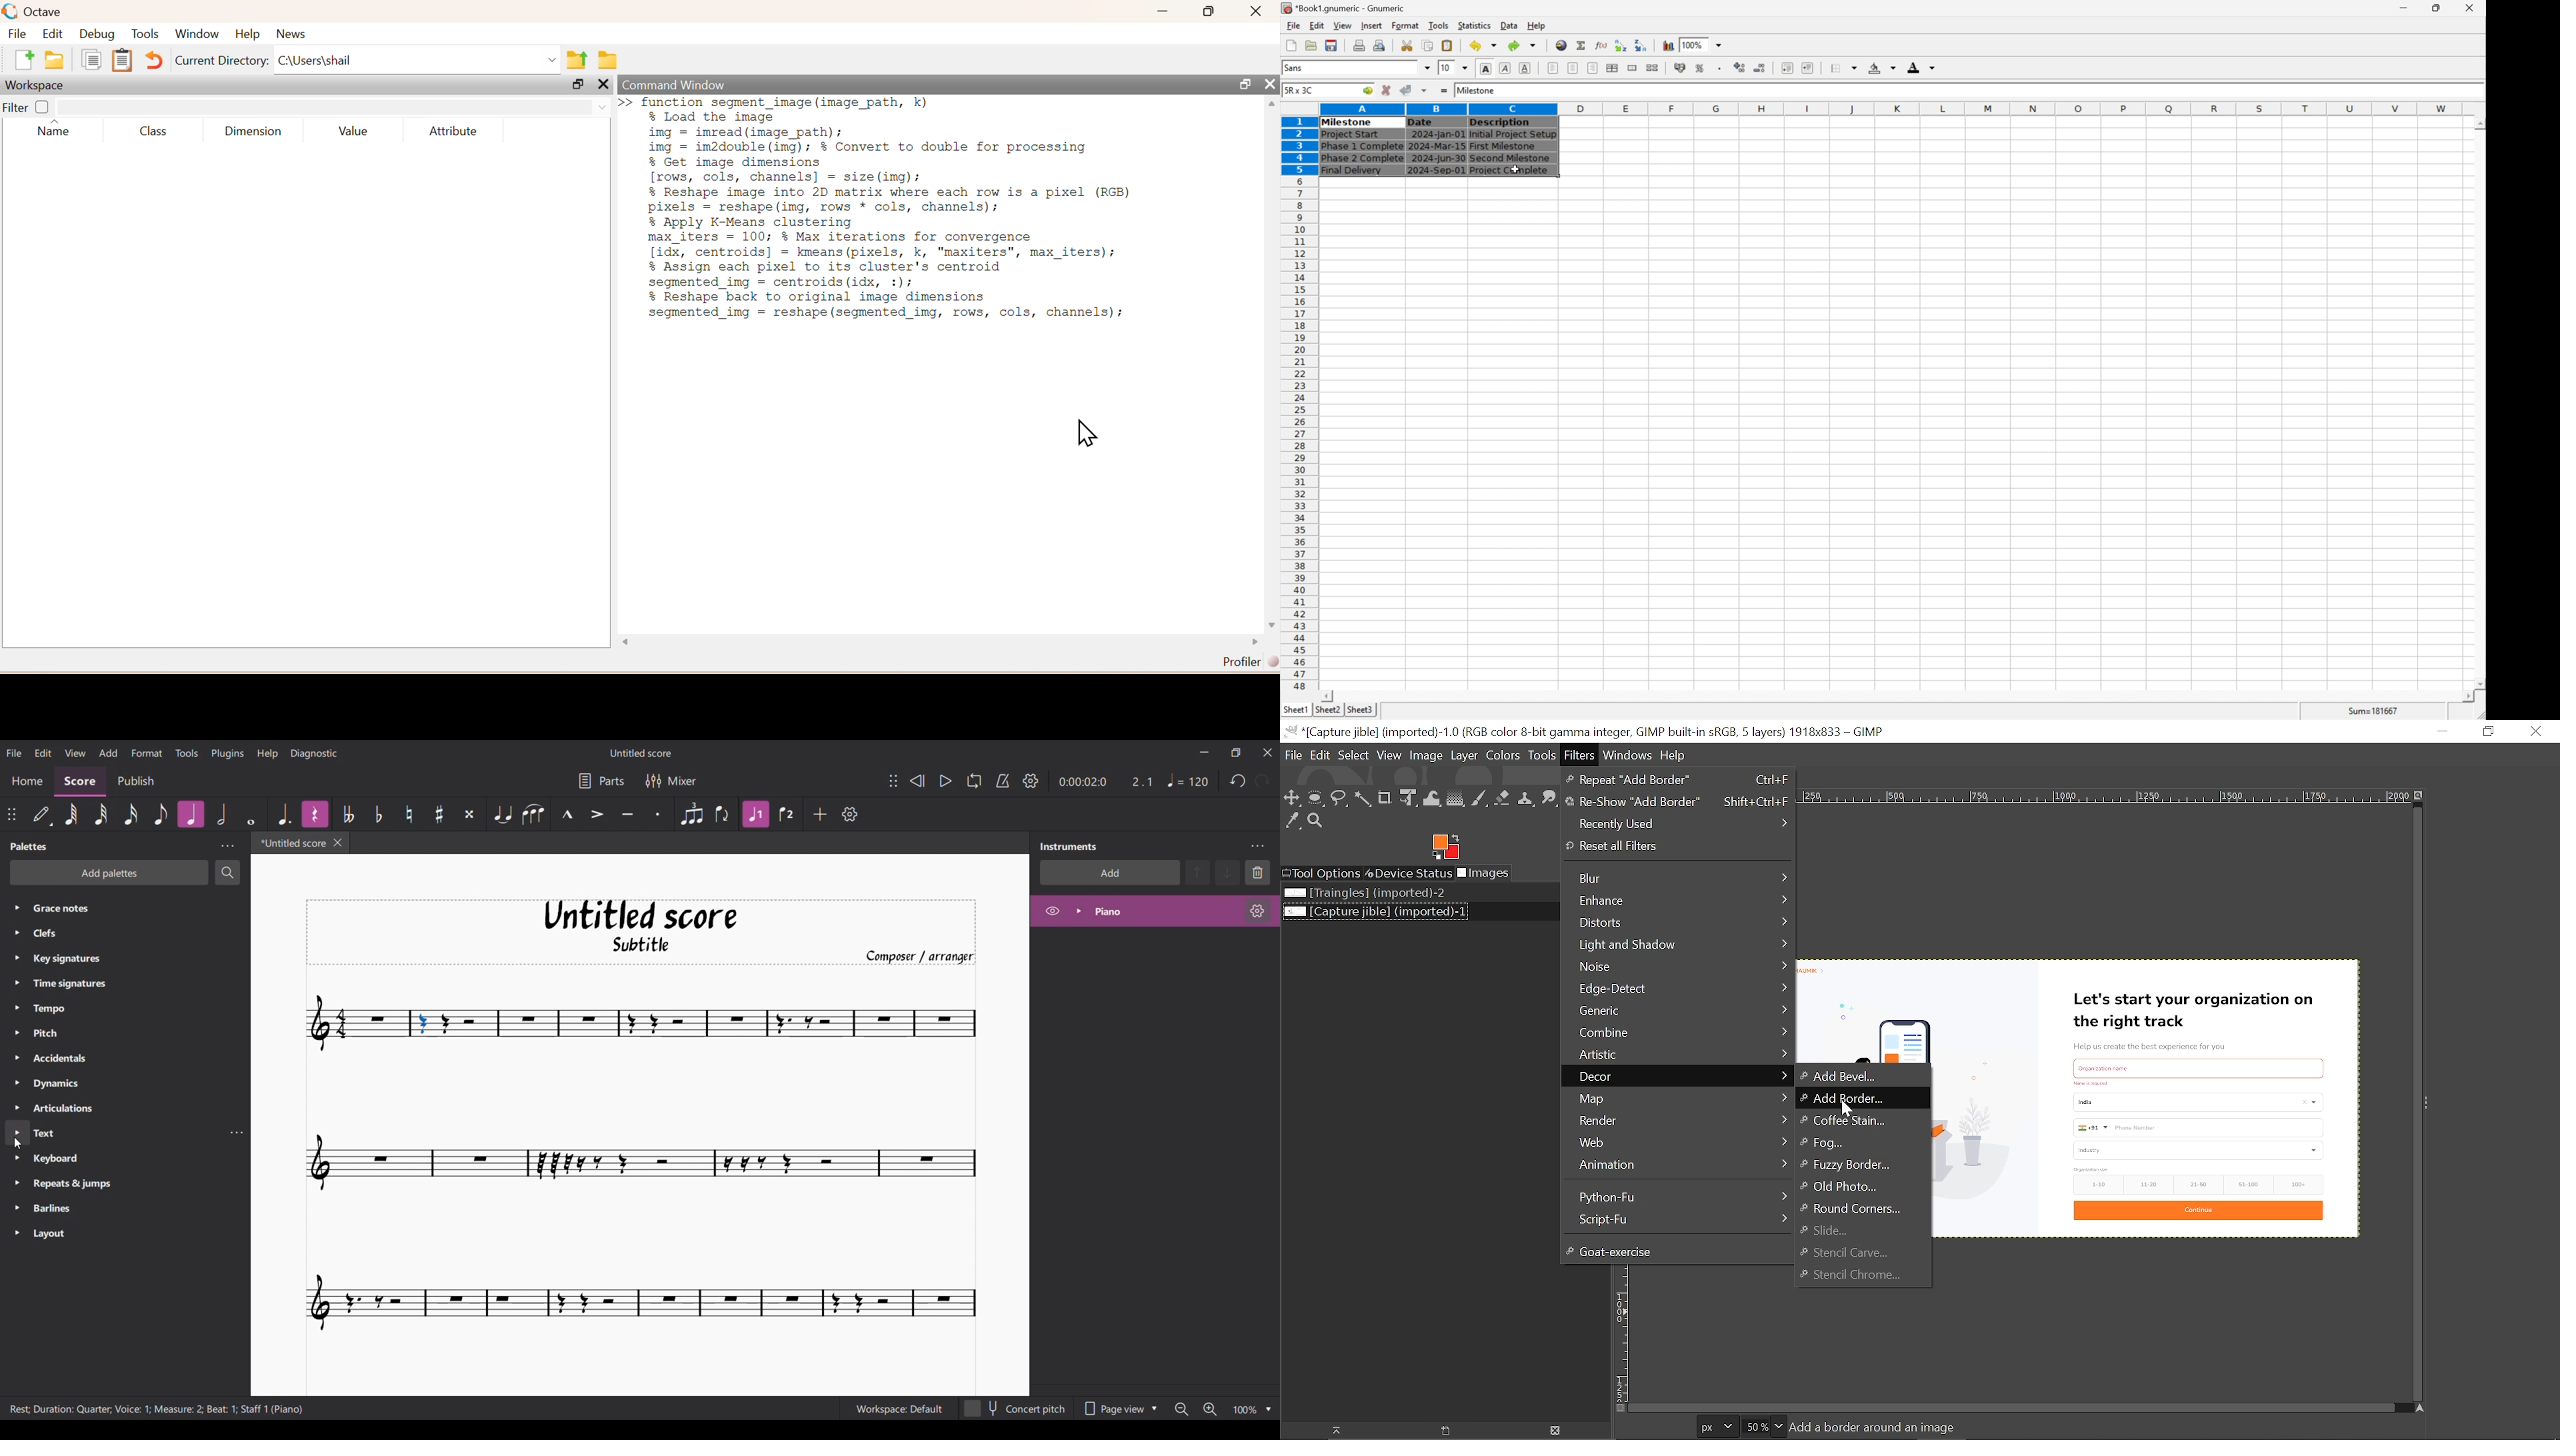  Describe the element at coordinates (19, 34) in the screenshot. I see `File` at that location.